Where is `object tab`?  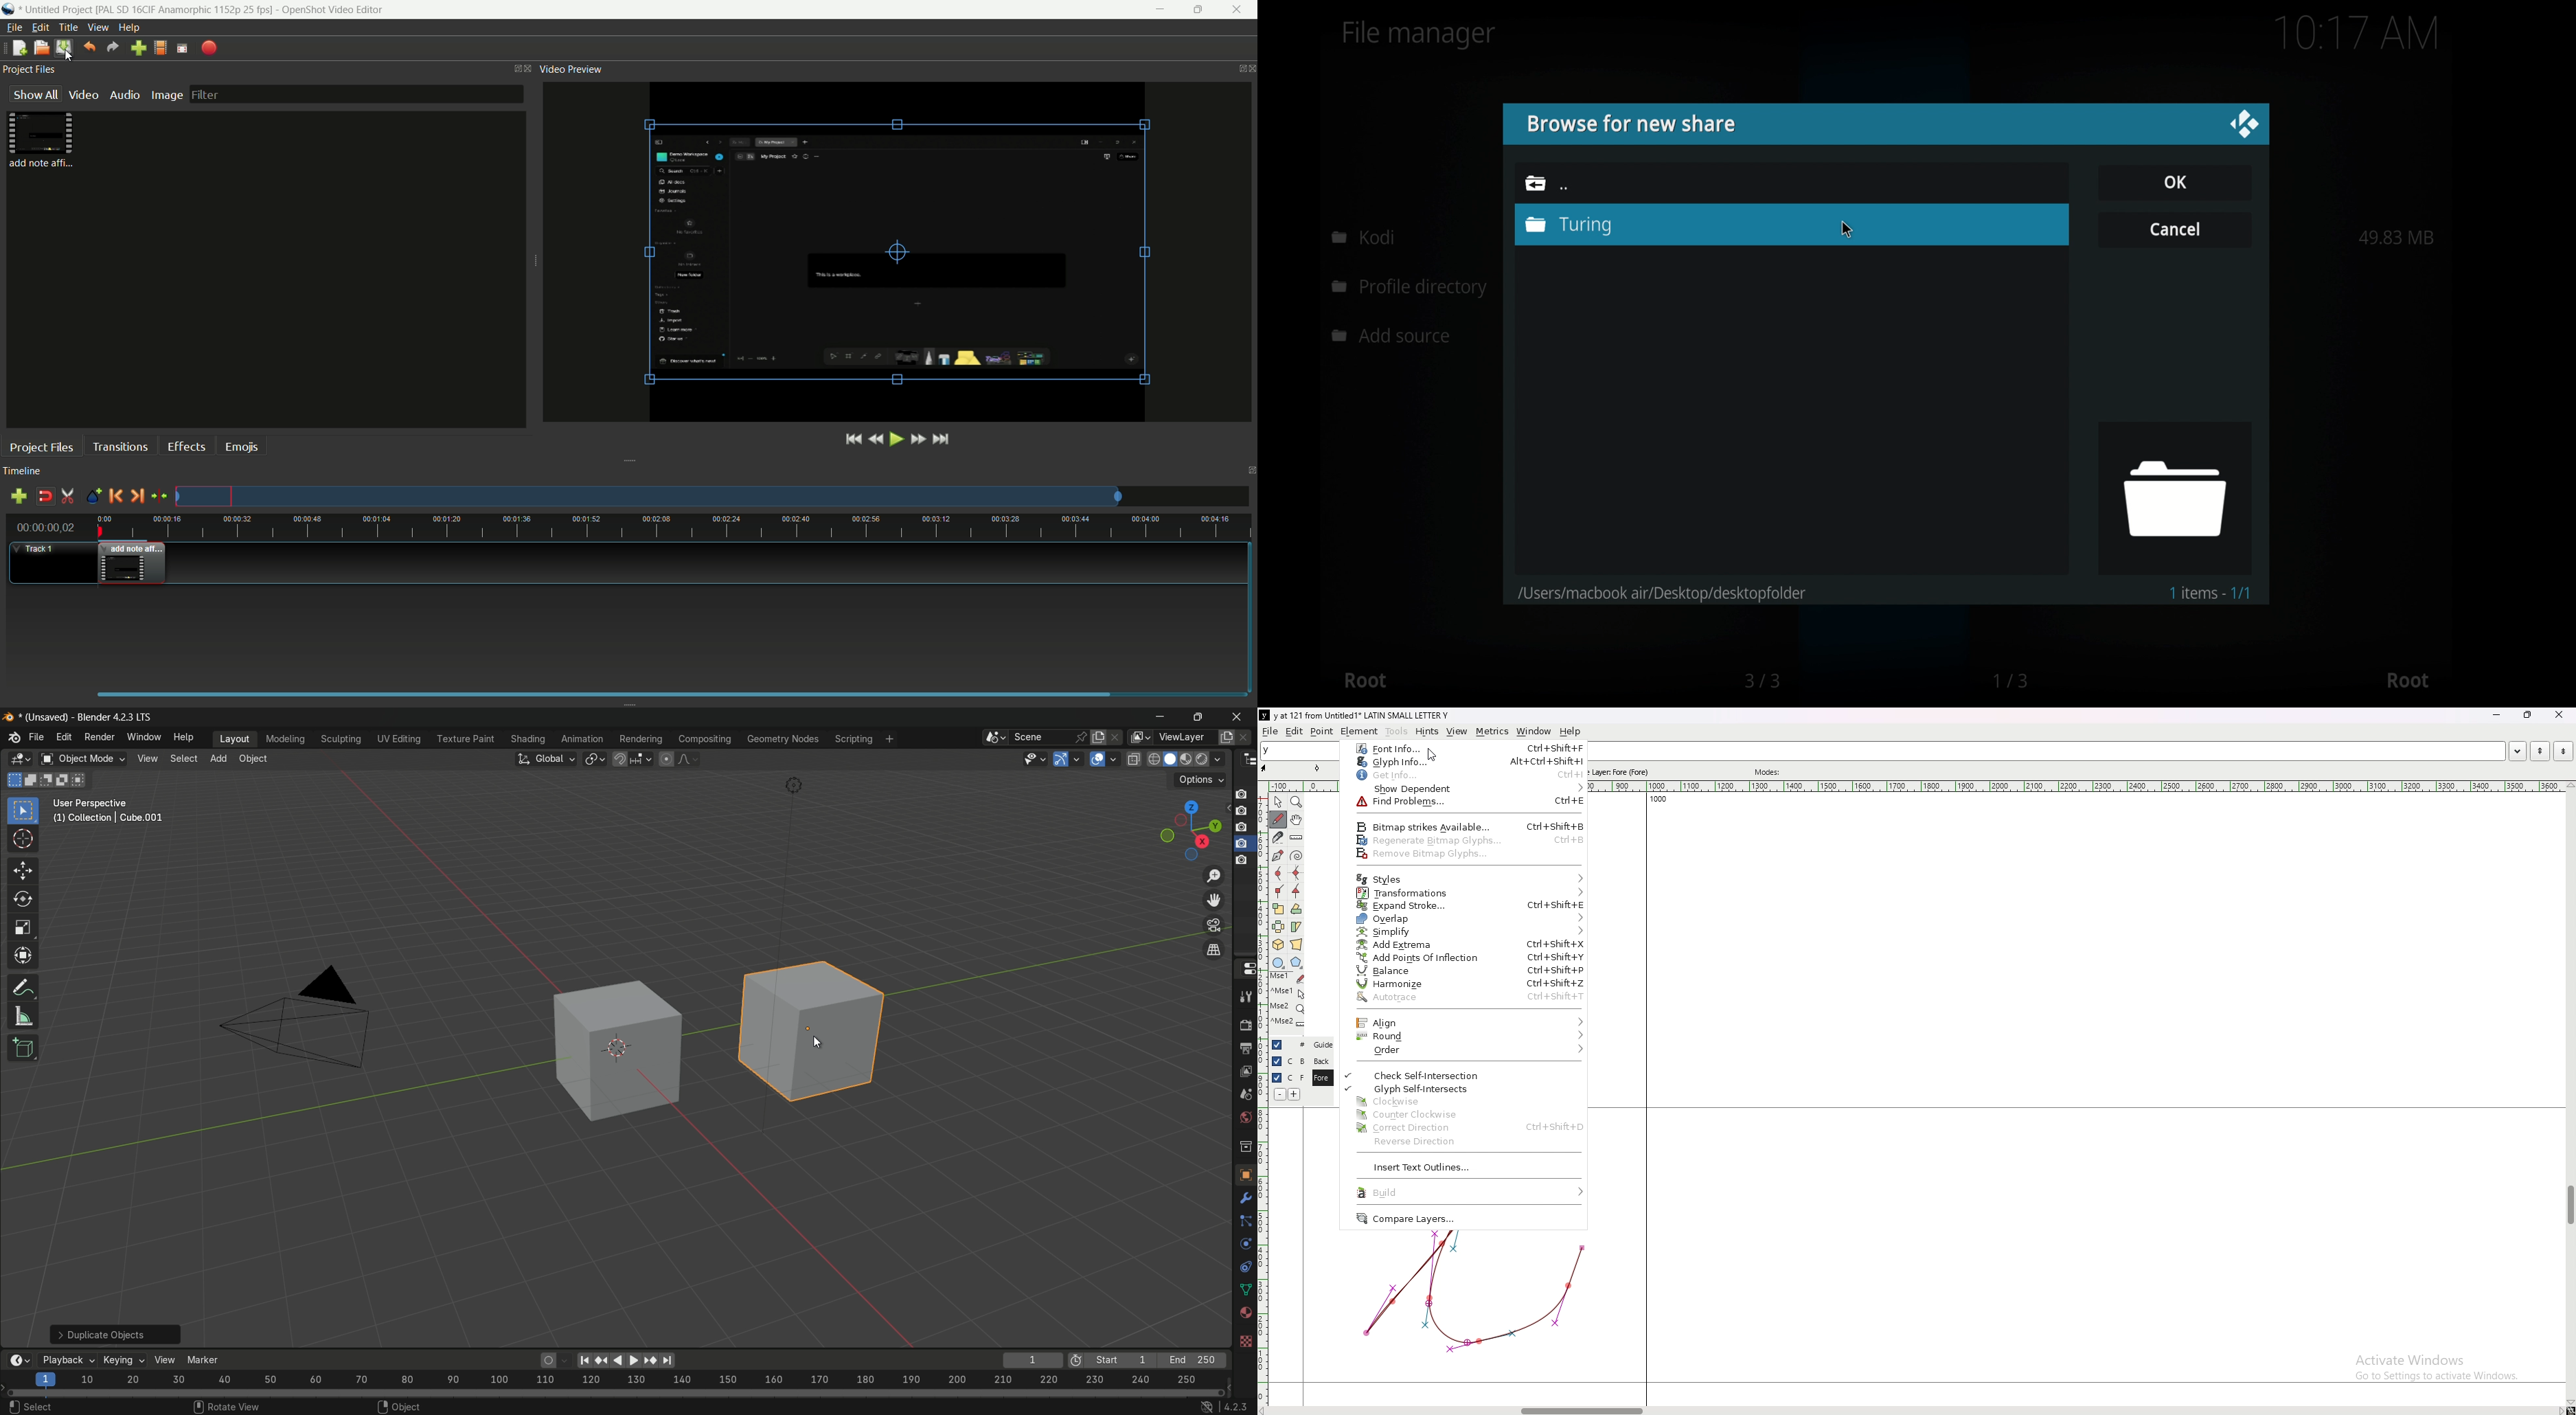 object tab is located at coordinates (257, 759).